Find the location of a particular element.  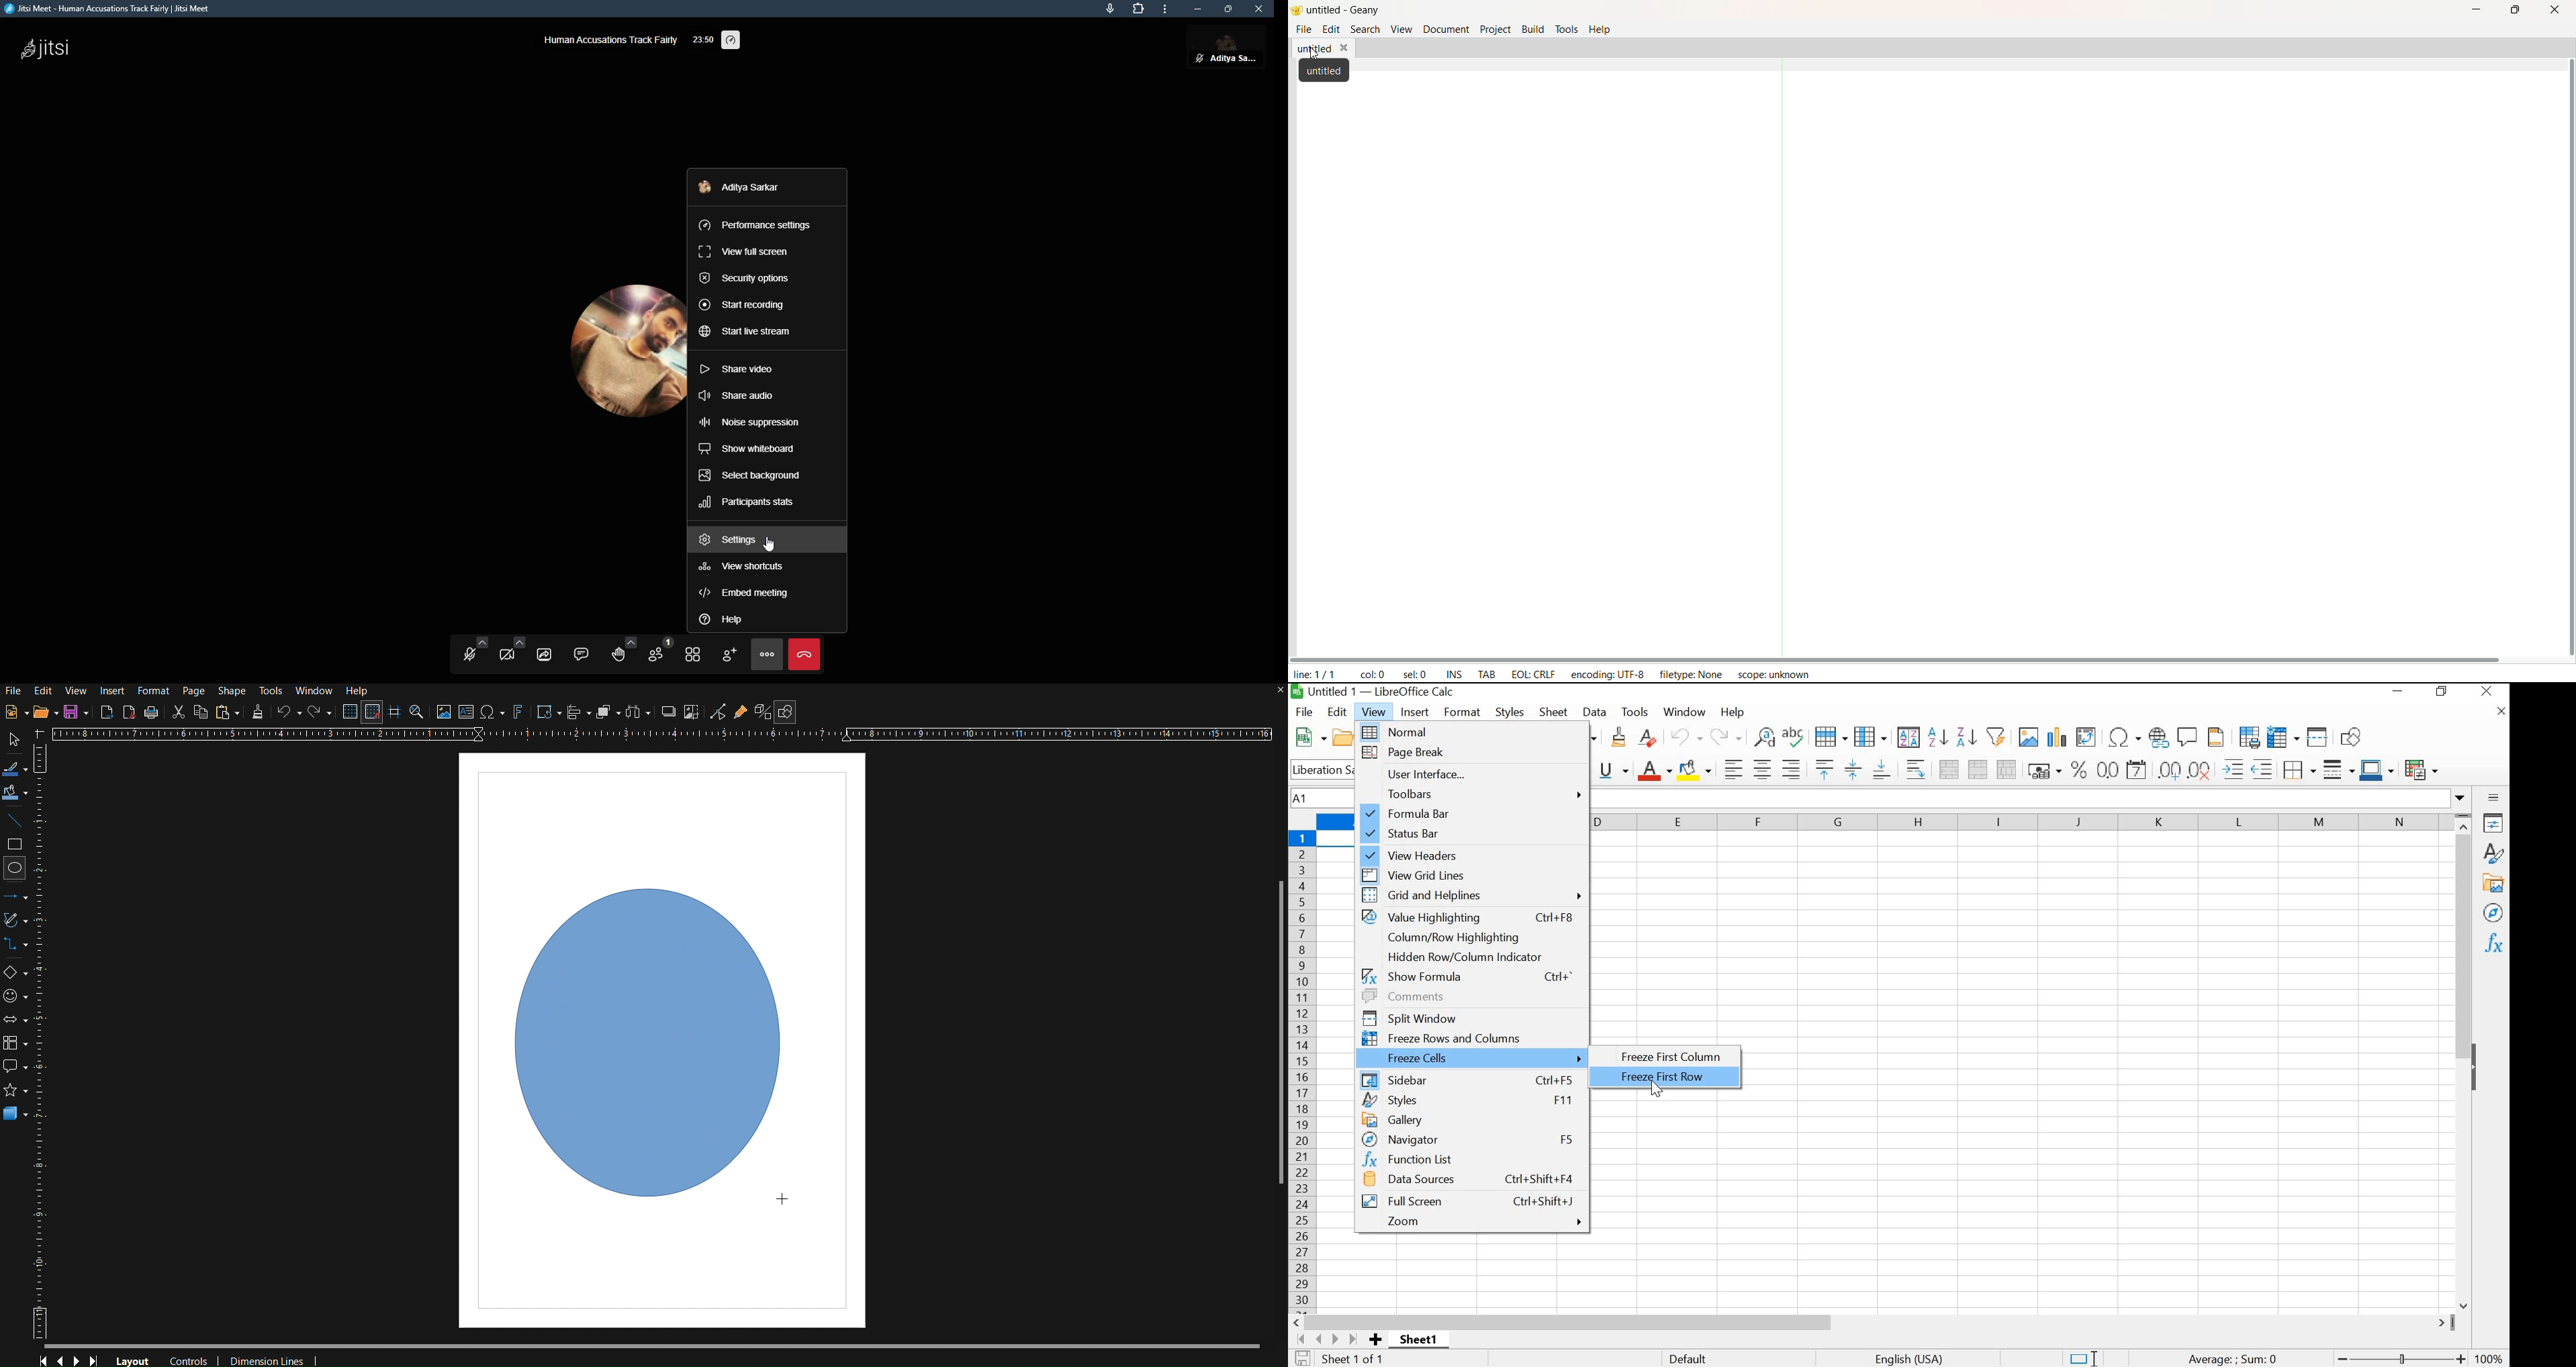

CLOSE is located at coordinates (2487, 693).